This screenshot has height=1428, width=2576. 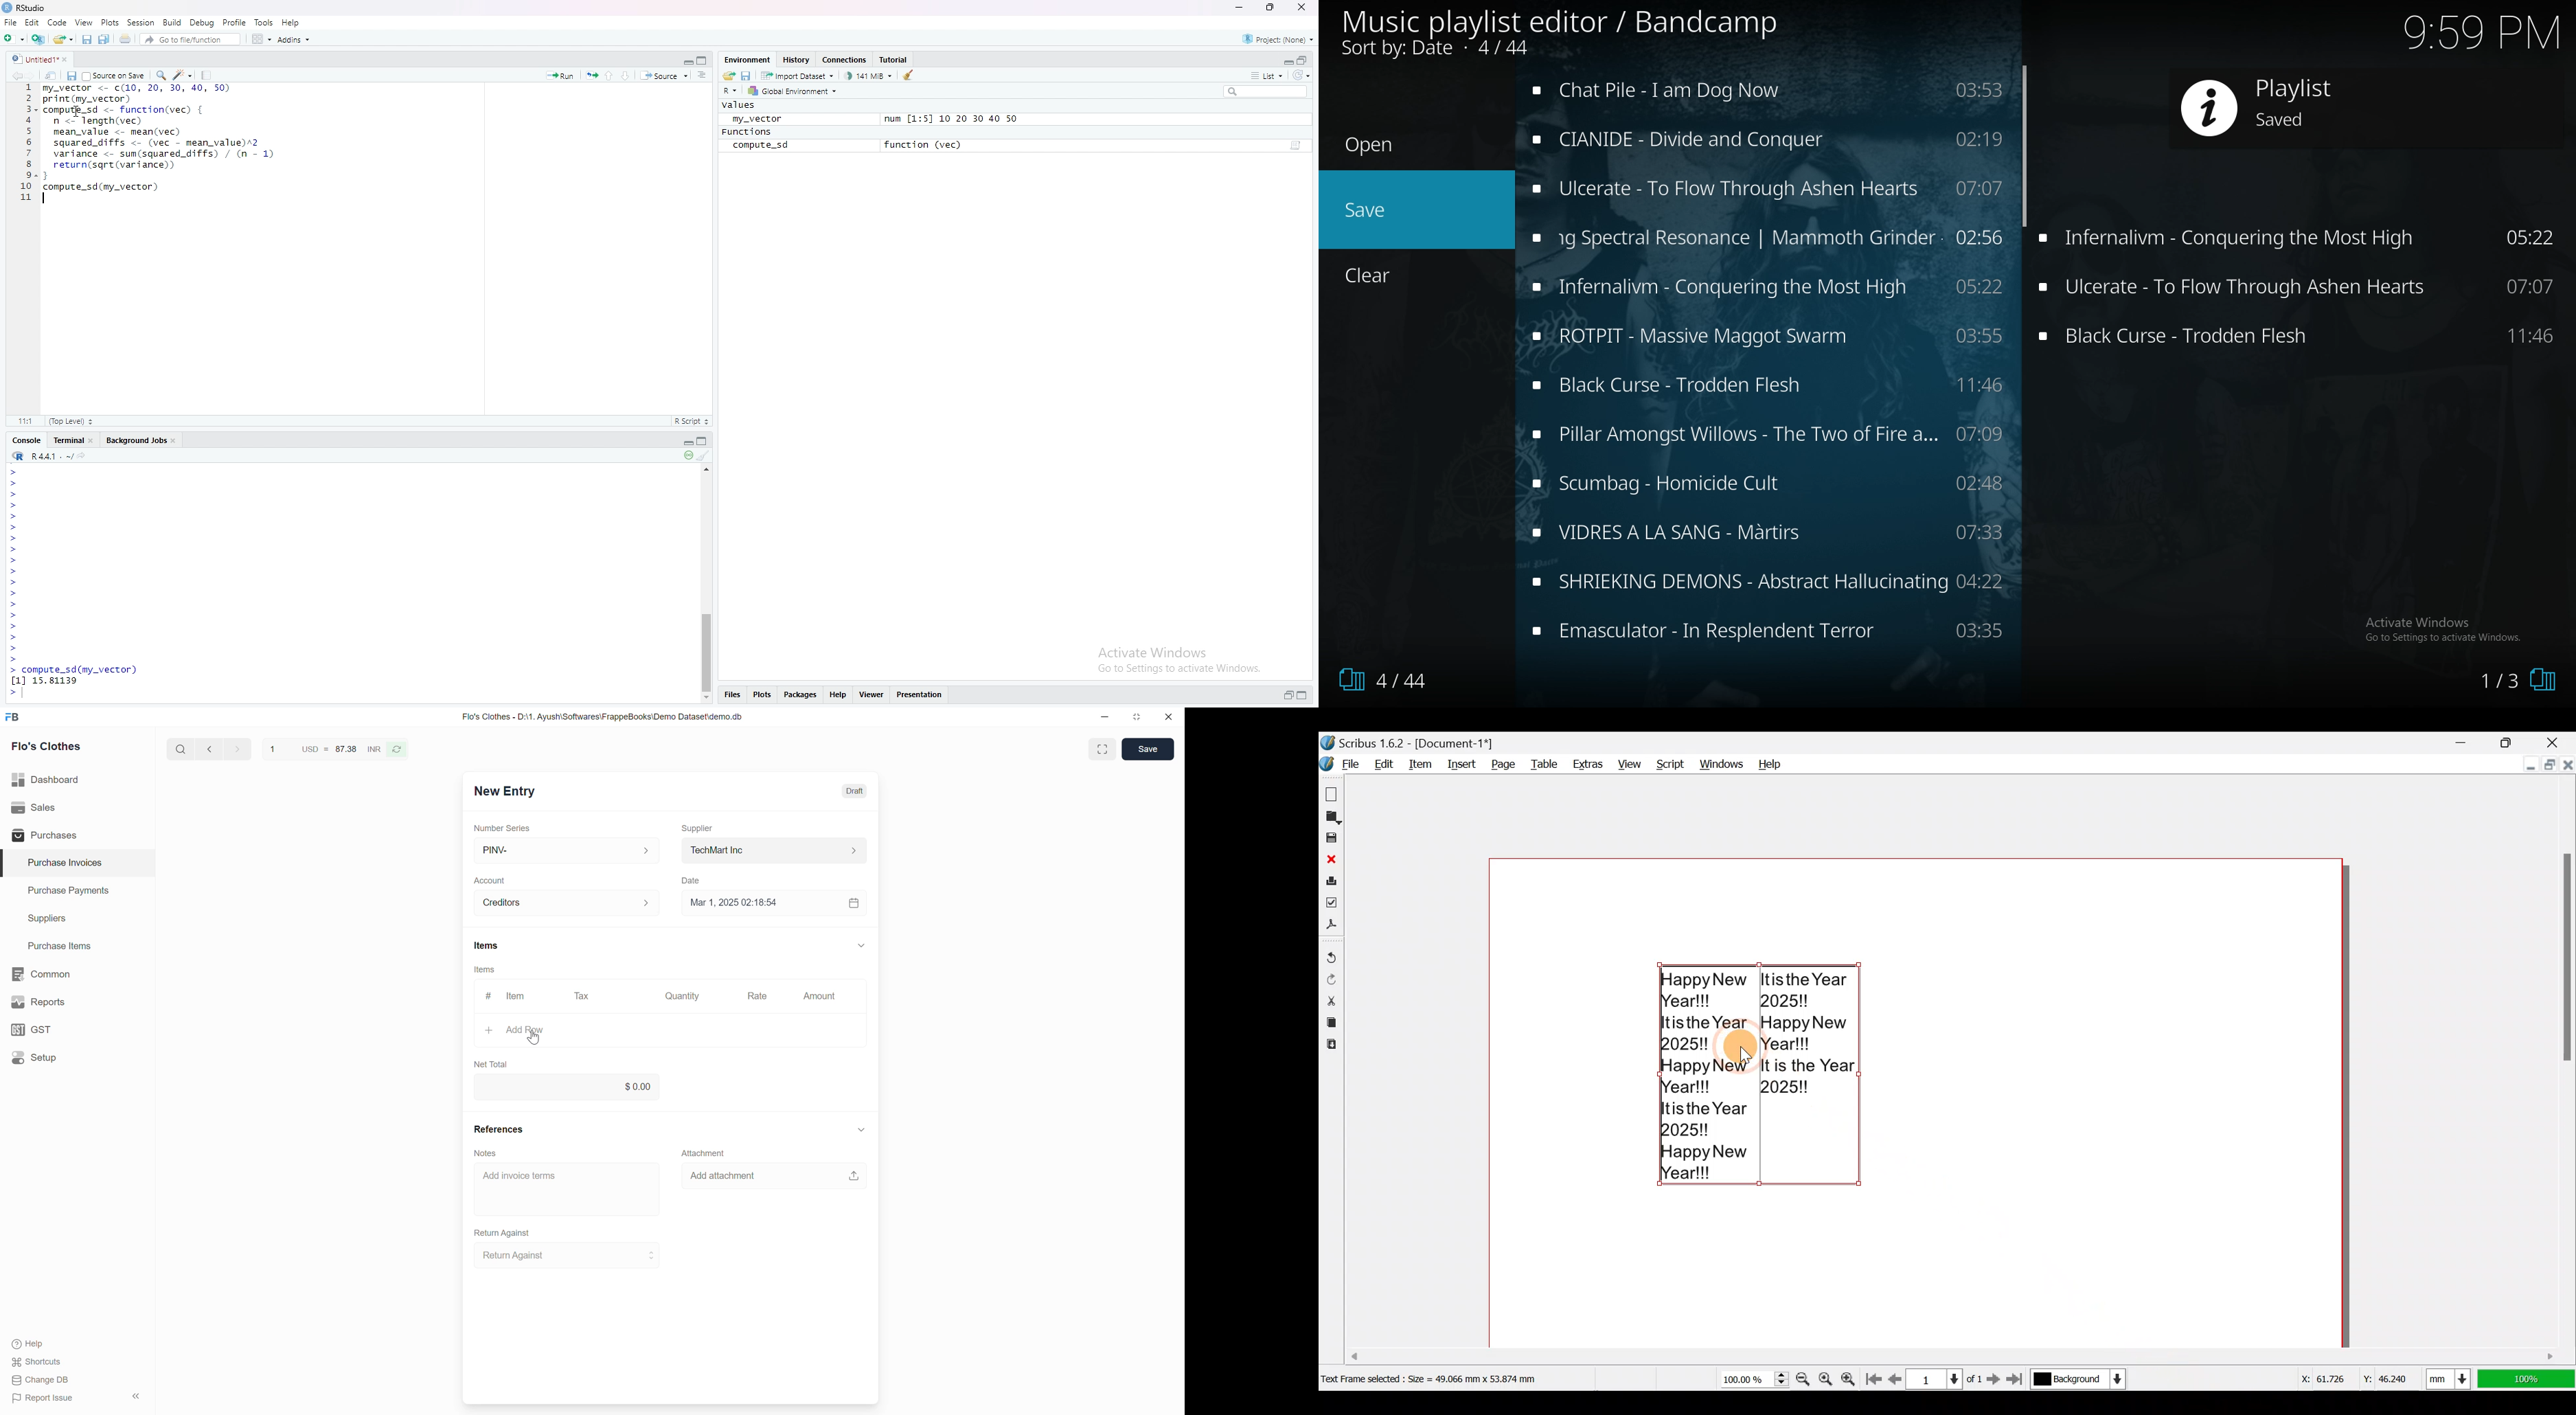 I want to click on Close, so click(x=2560, y=740).